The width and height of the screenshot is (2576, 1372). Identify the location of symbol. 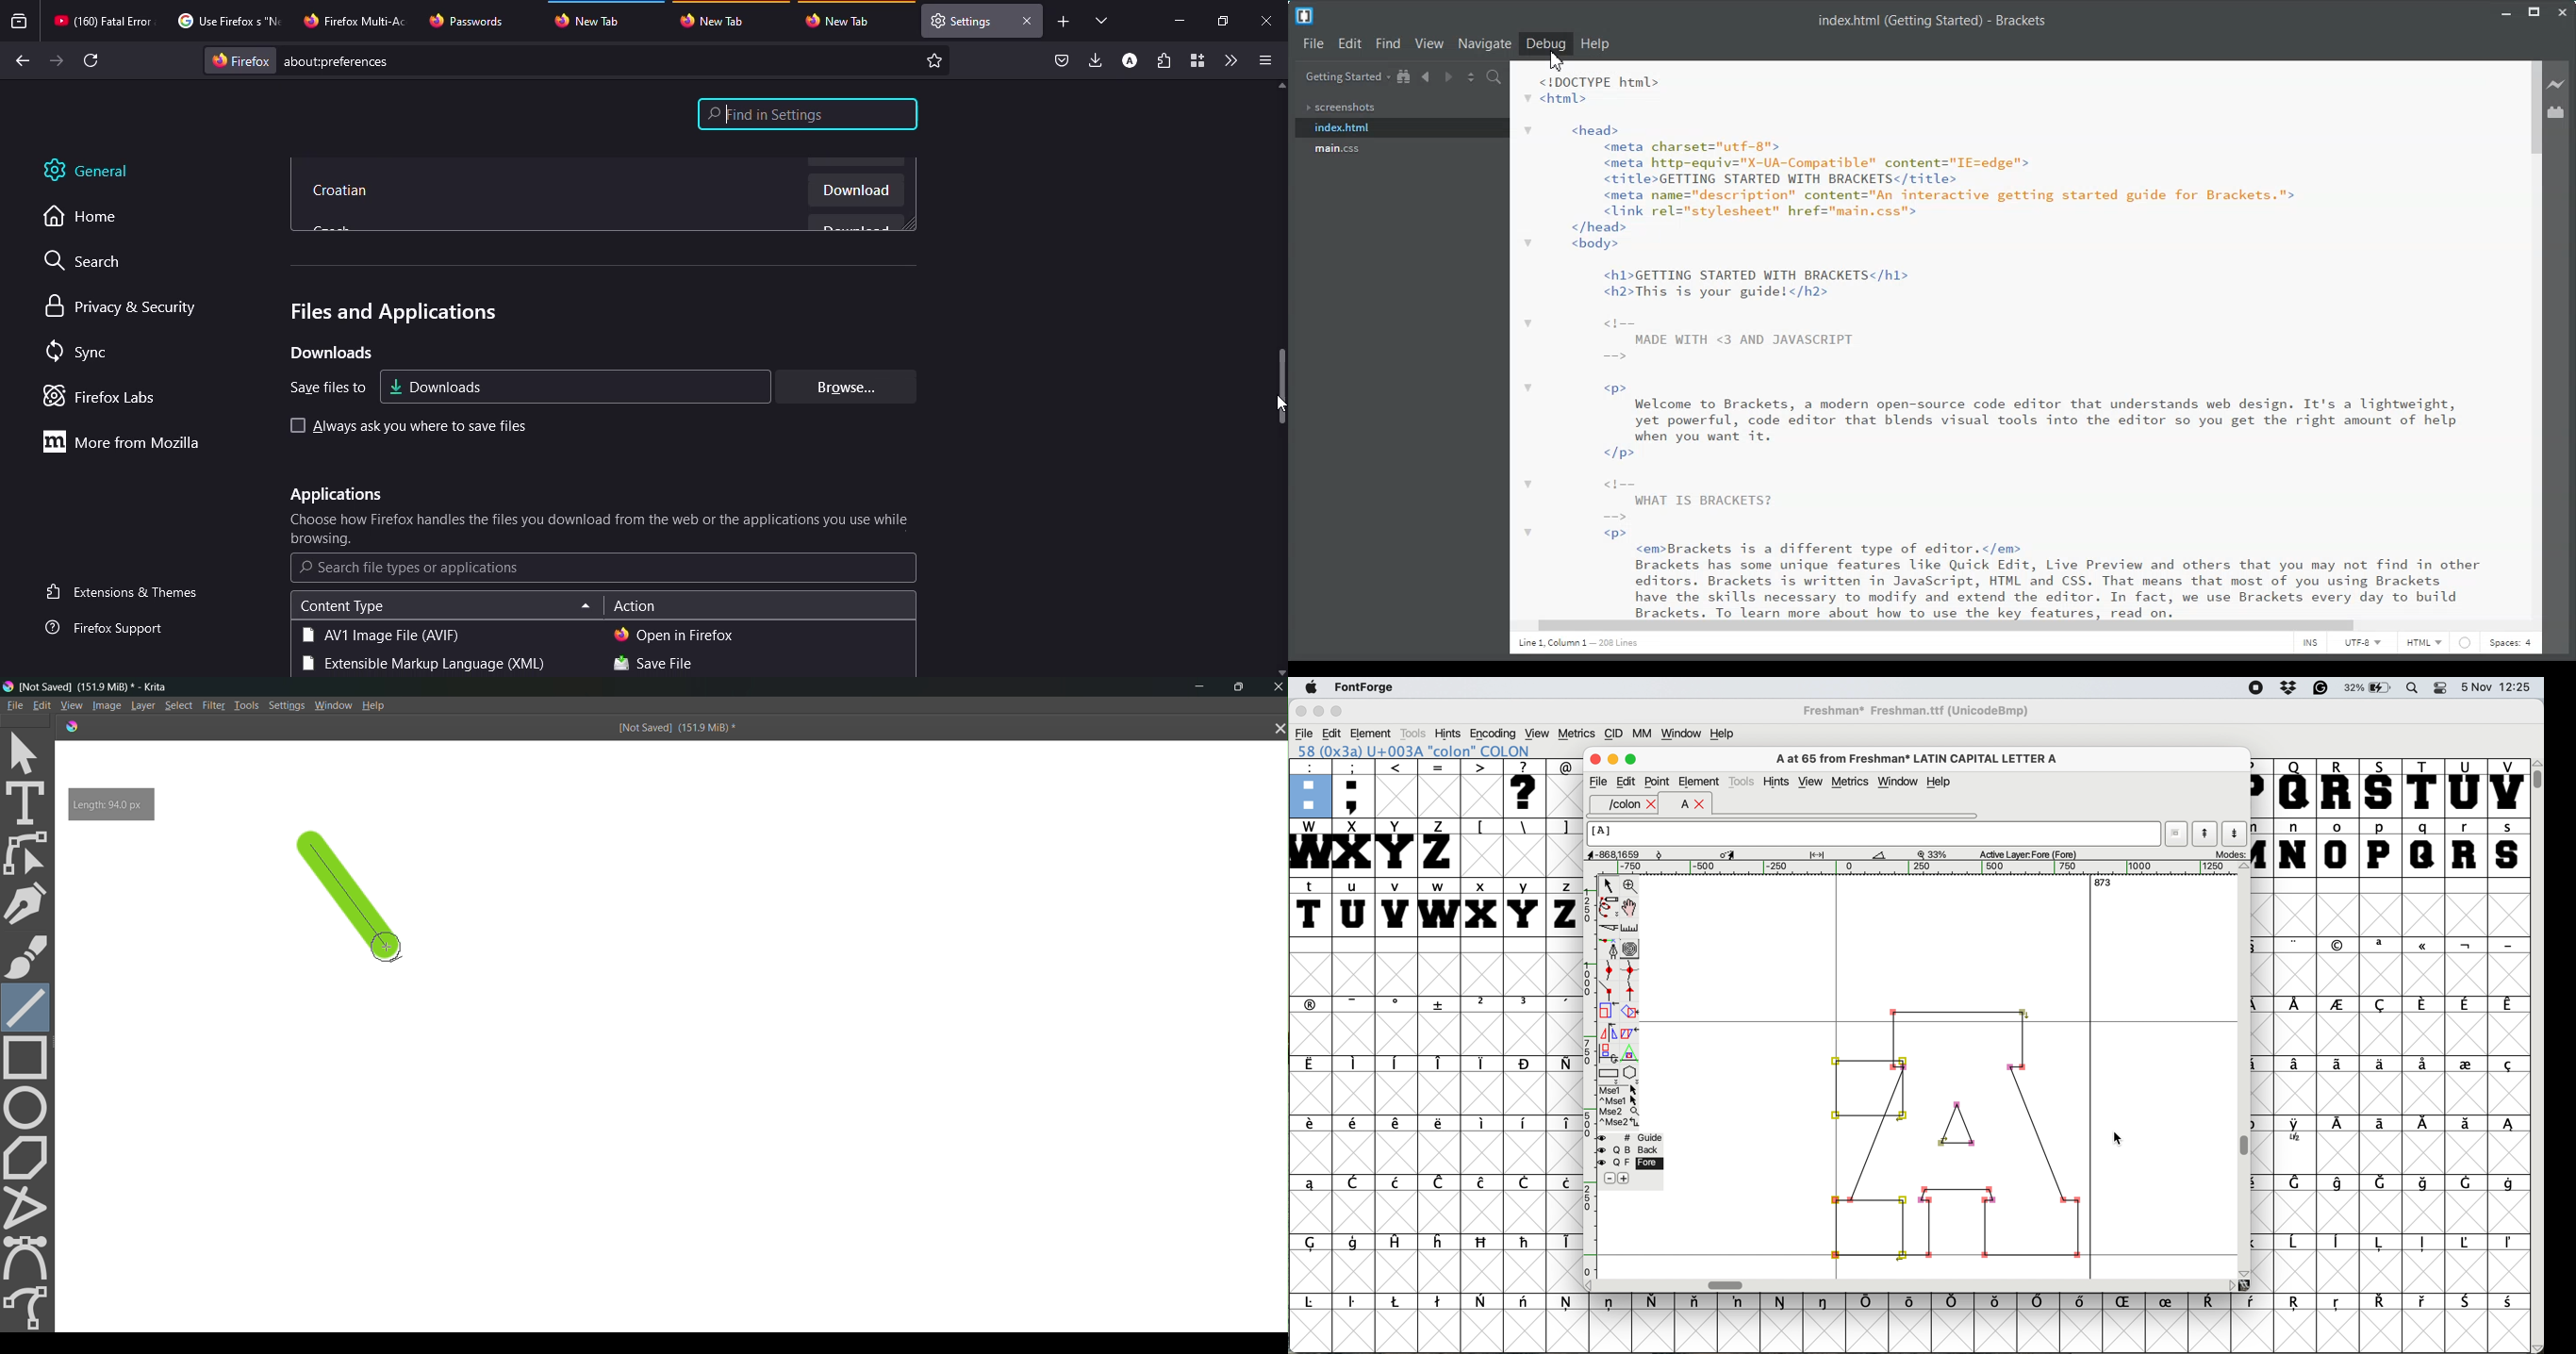
(1438, 1124).